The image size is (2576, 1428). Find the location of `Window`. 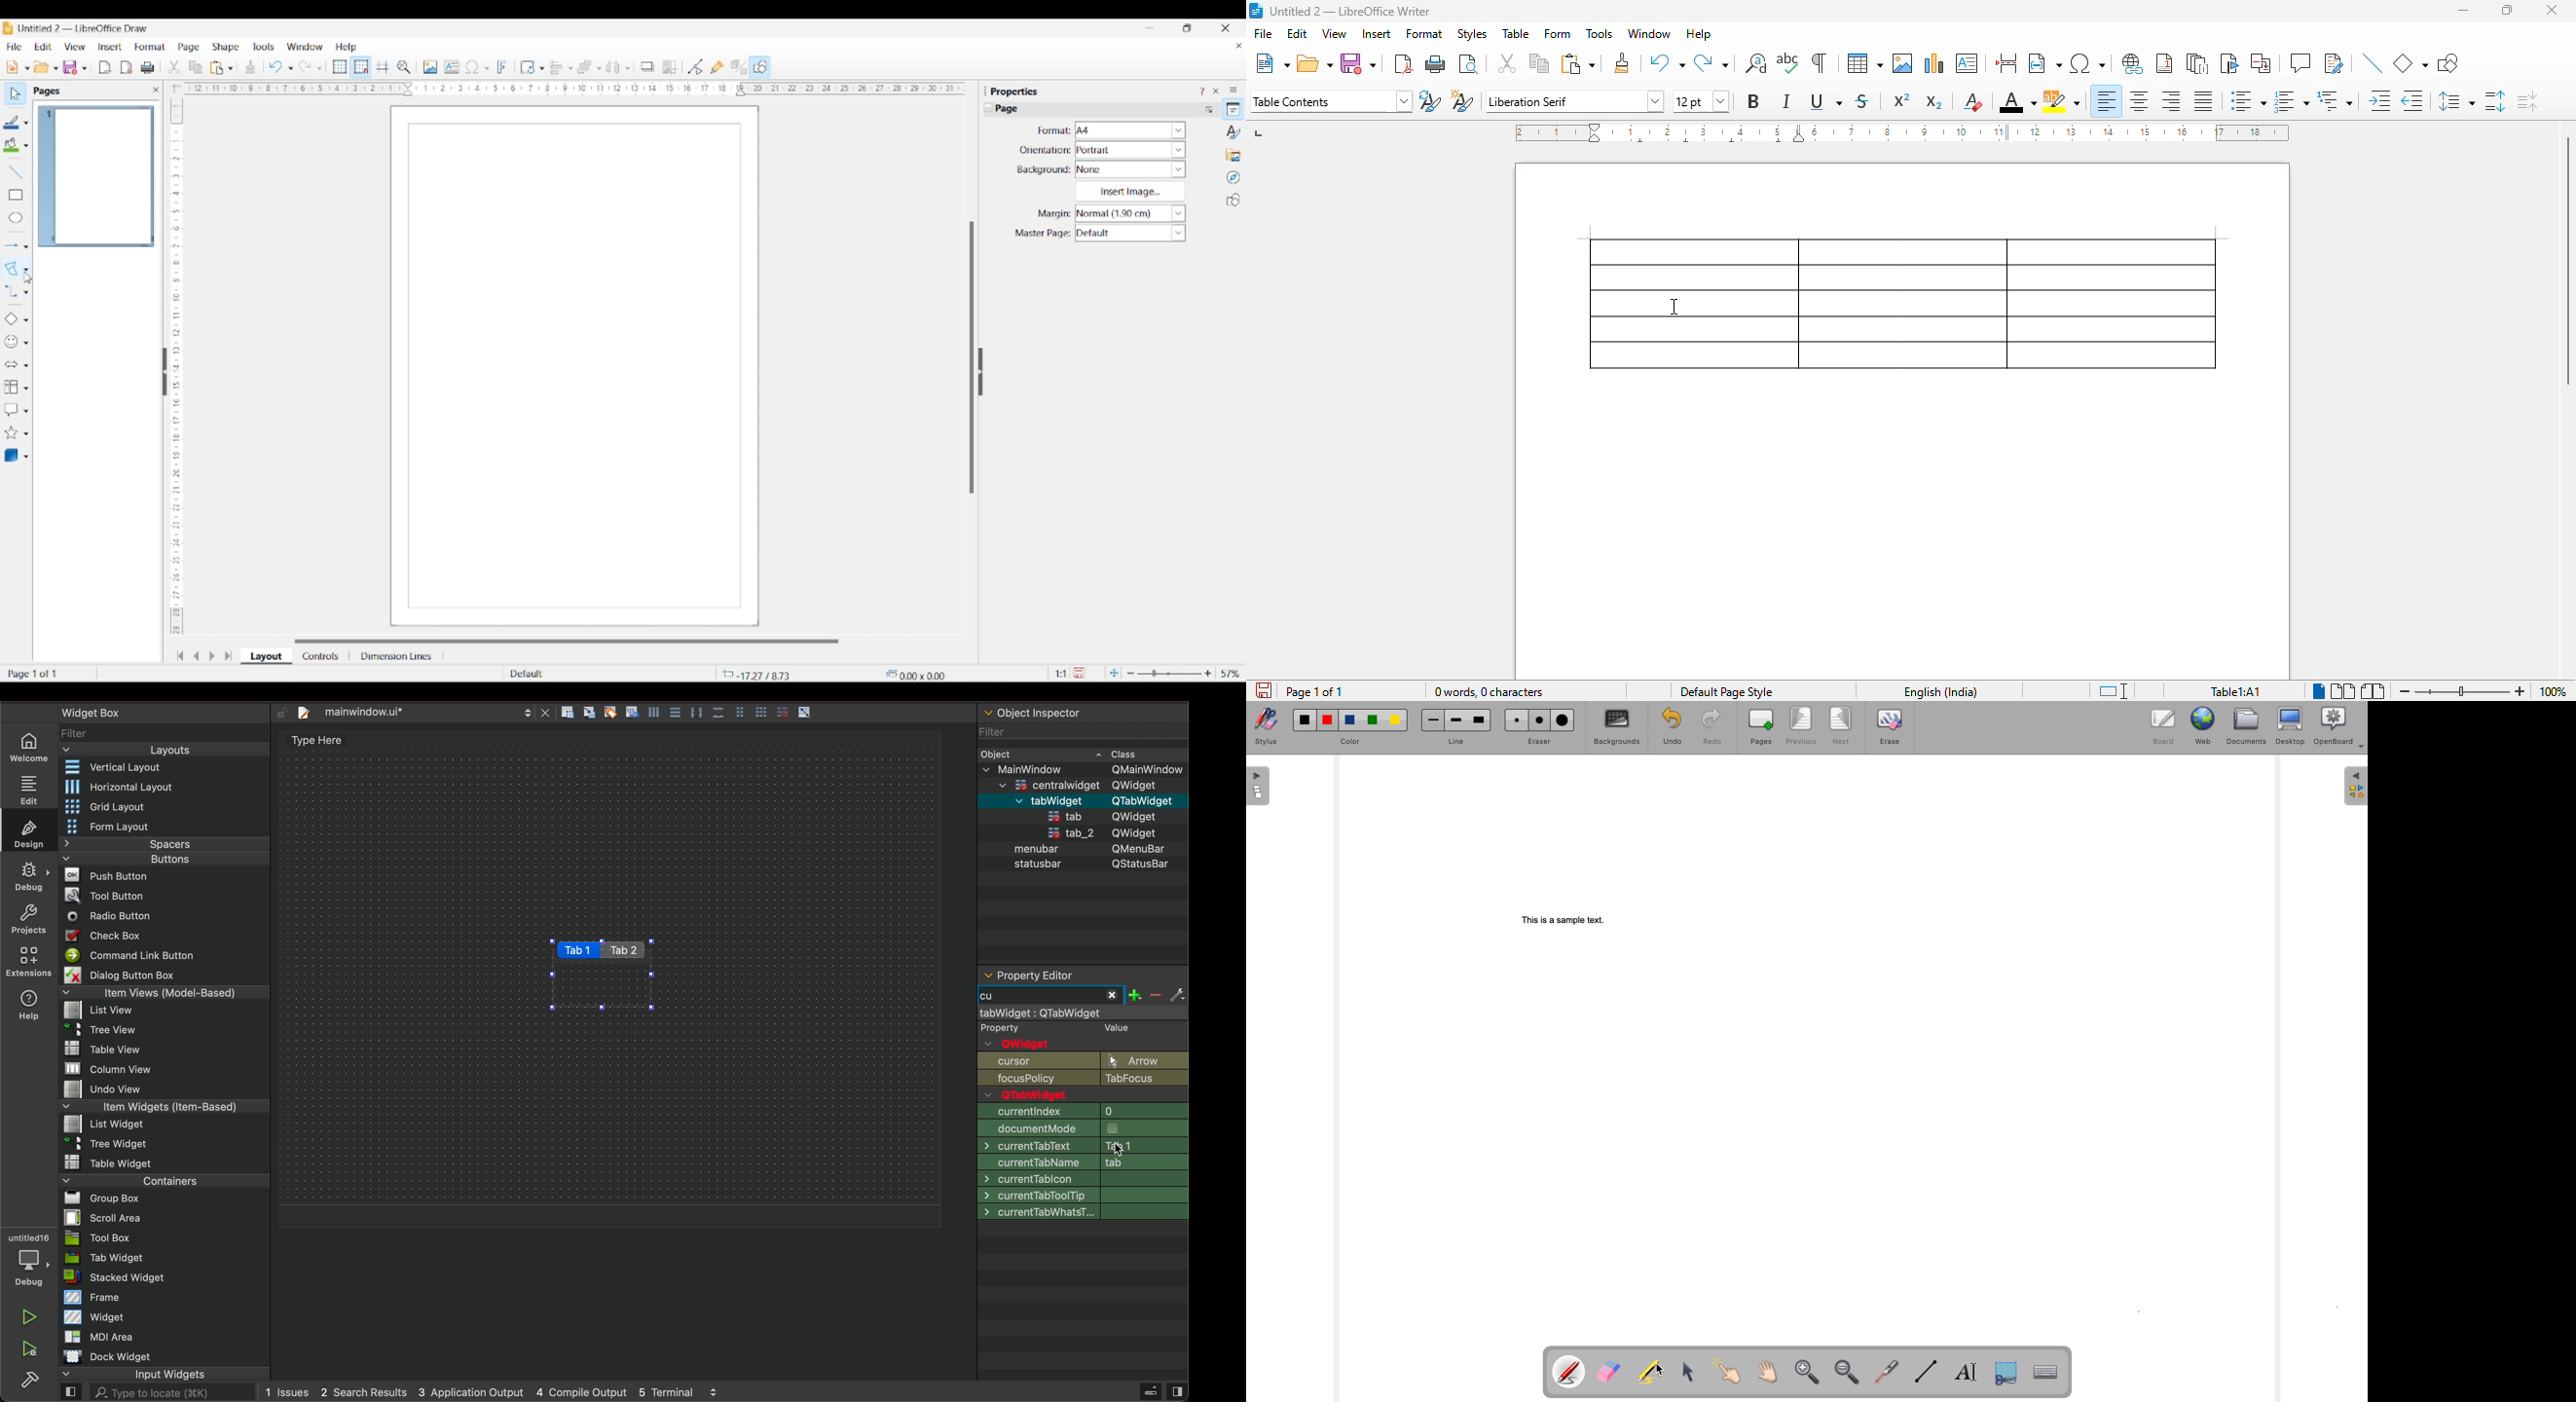

Window is located at coordinates (305, 47).